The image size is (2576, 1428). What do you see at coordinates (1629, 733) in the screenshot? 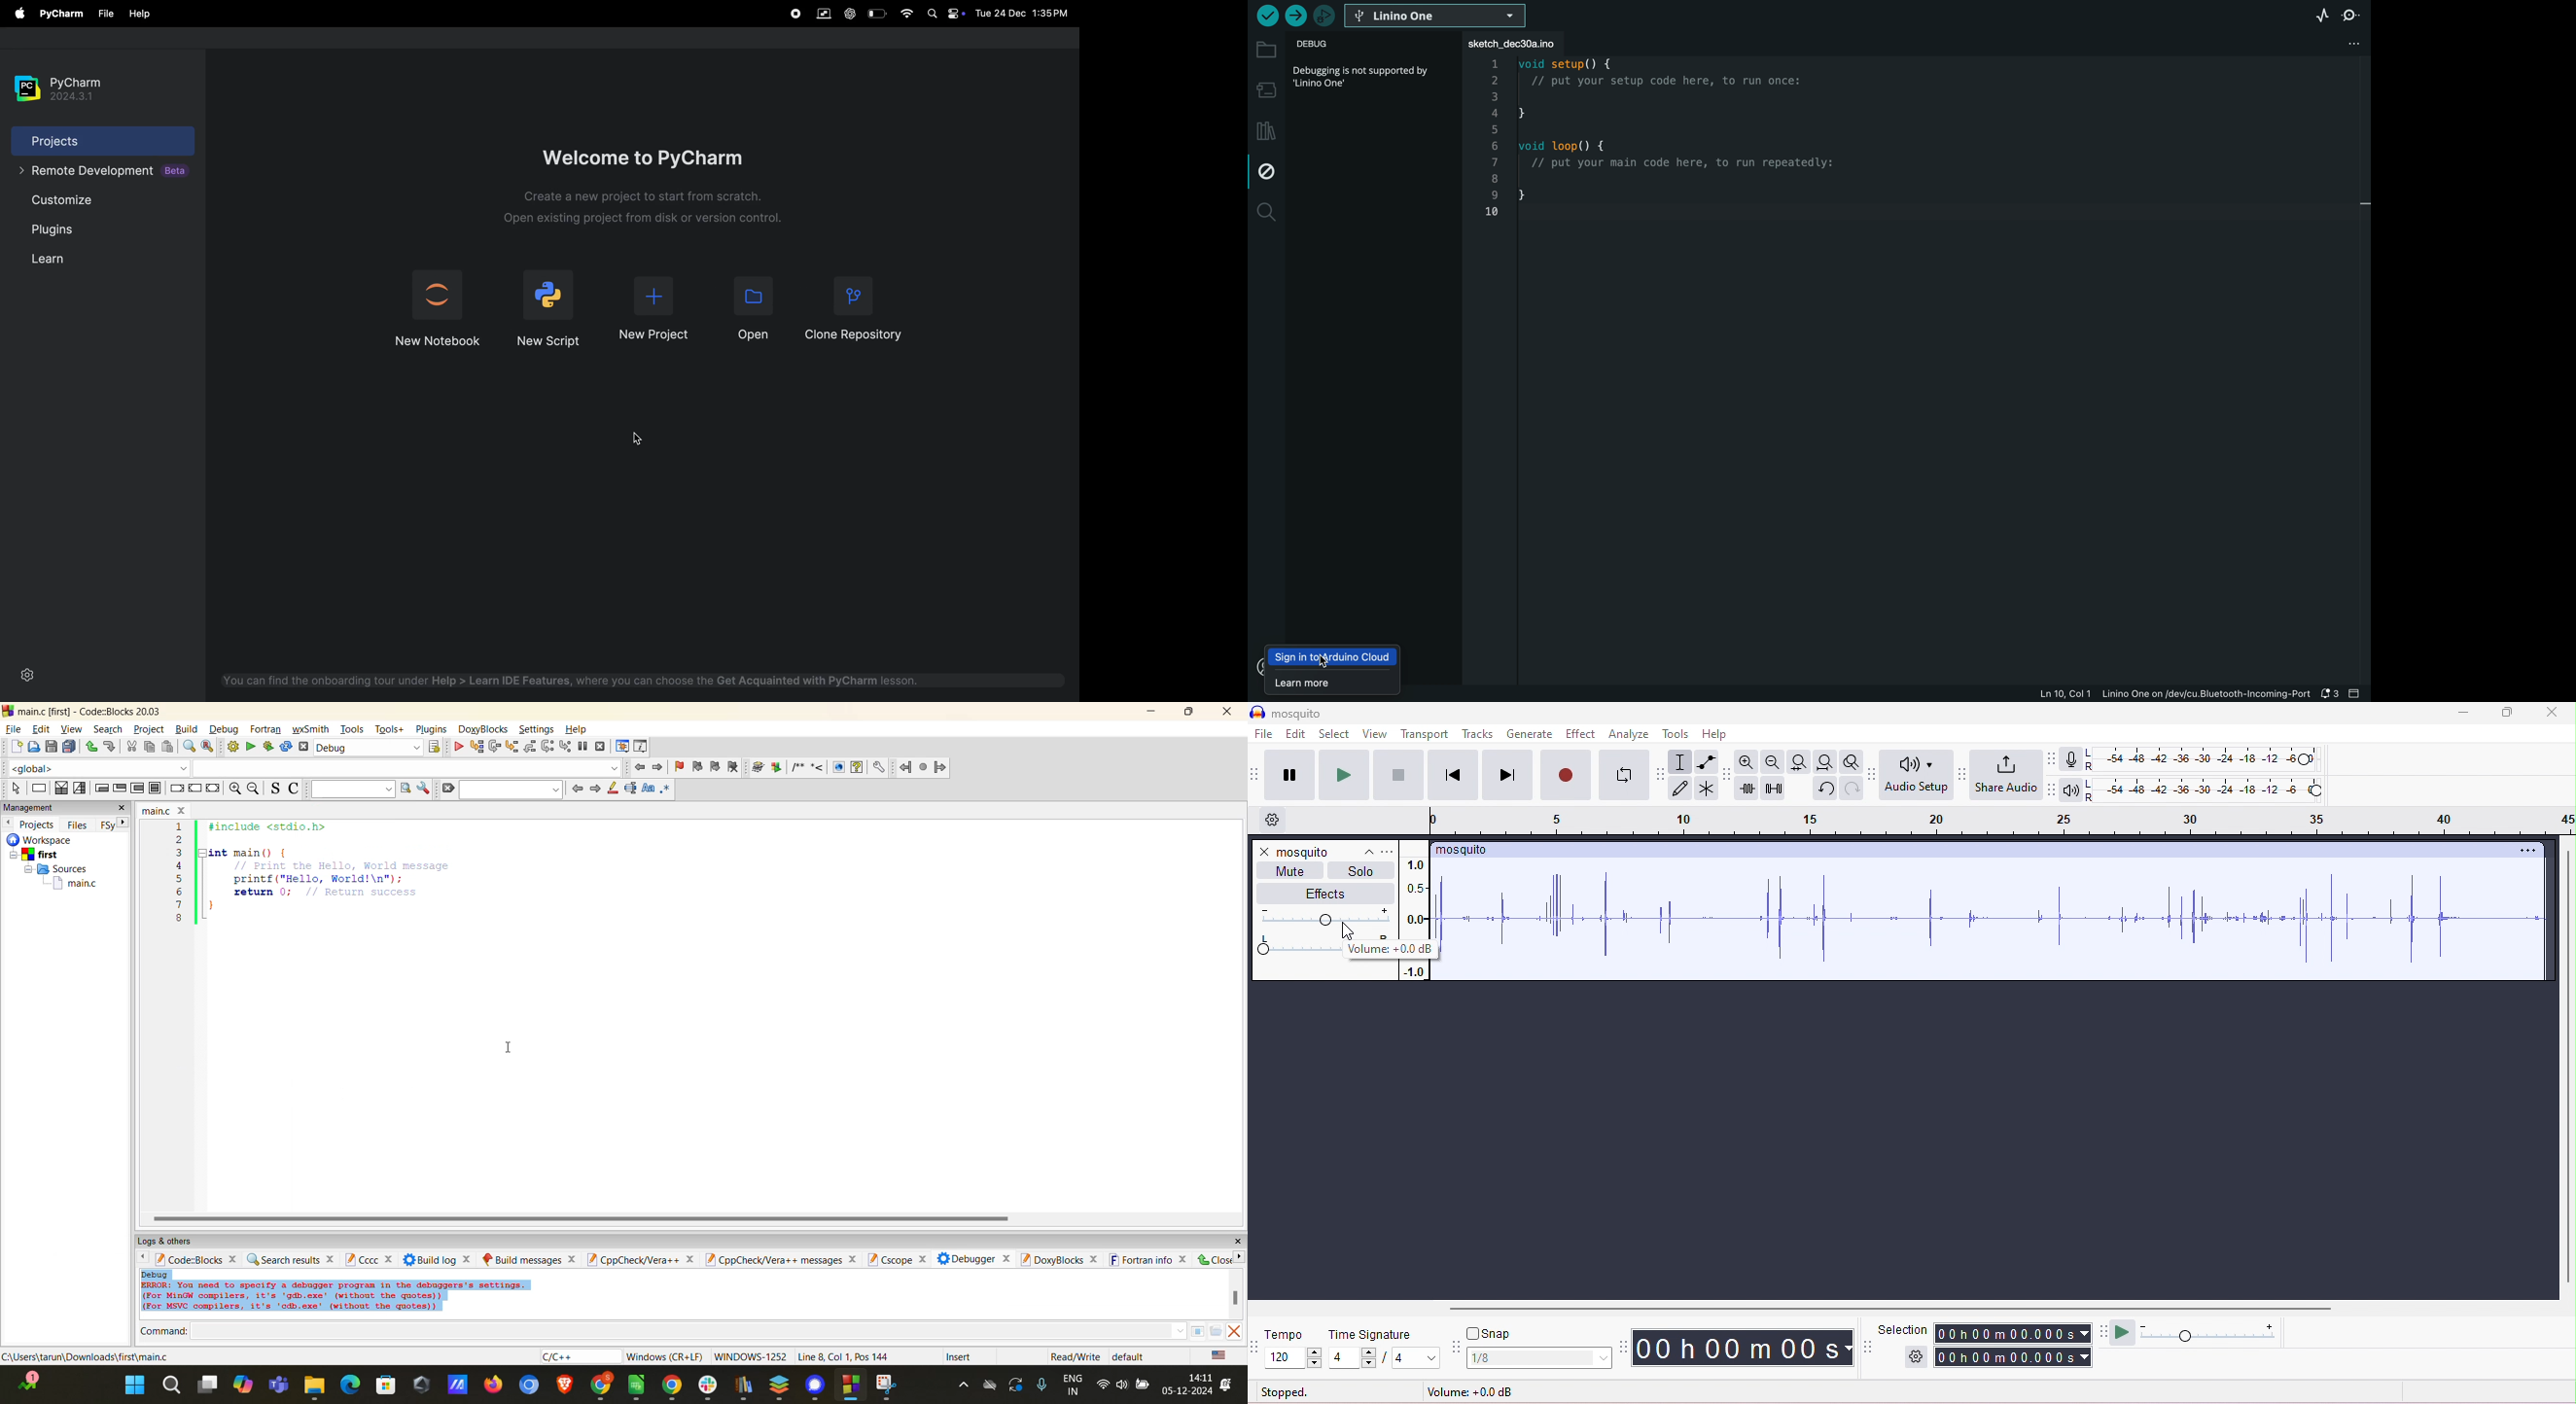
I see `analyze` at bounding box center [1629, 733].